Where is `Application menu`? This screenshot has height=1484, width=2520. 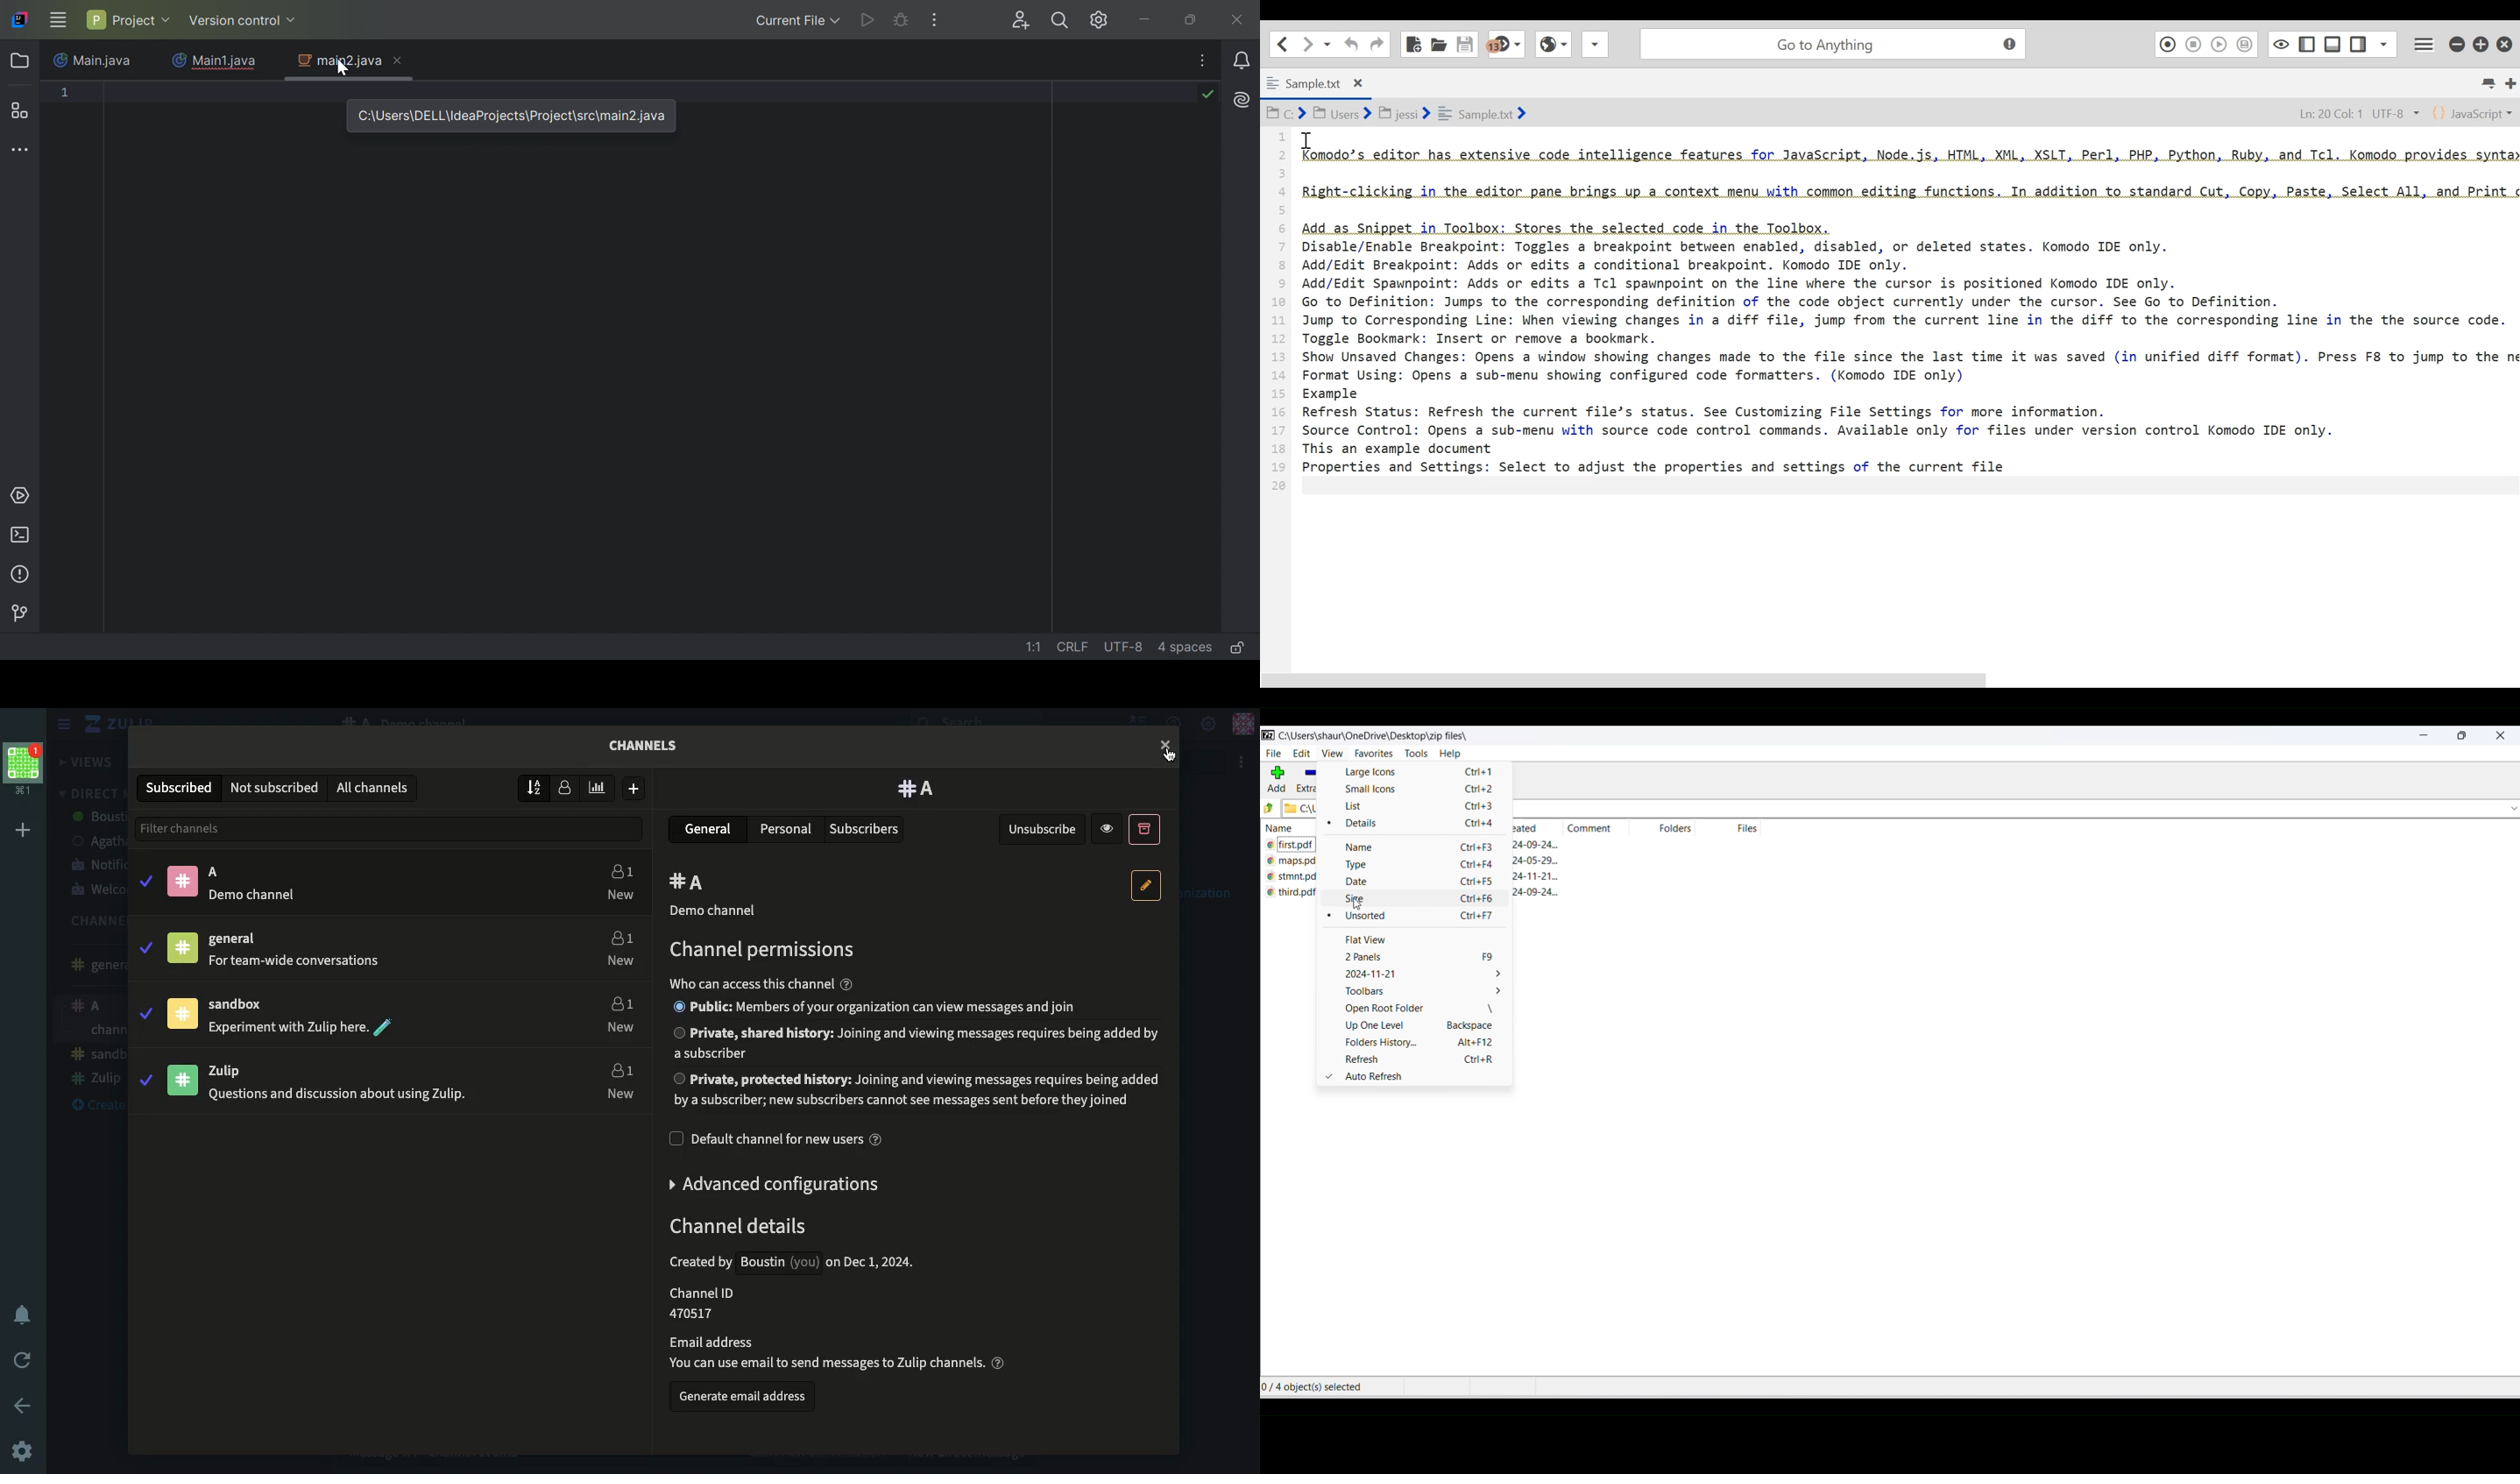 Application menu is located at coordinates (2426, 43).